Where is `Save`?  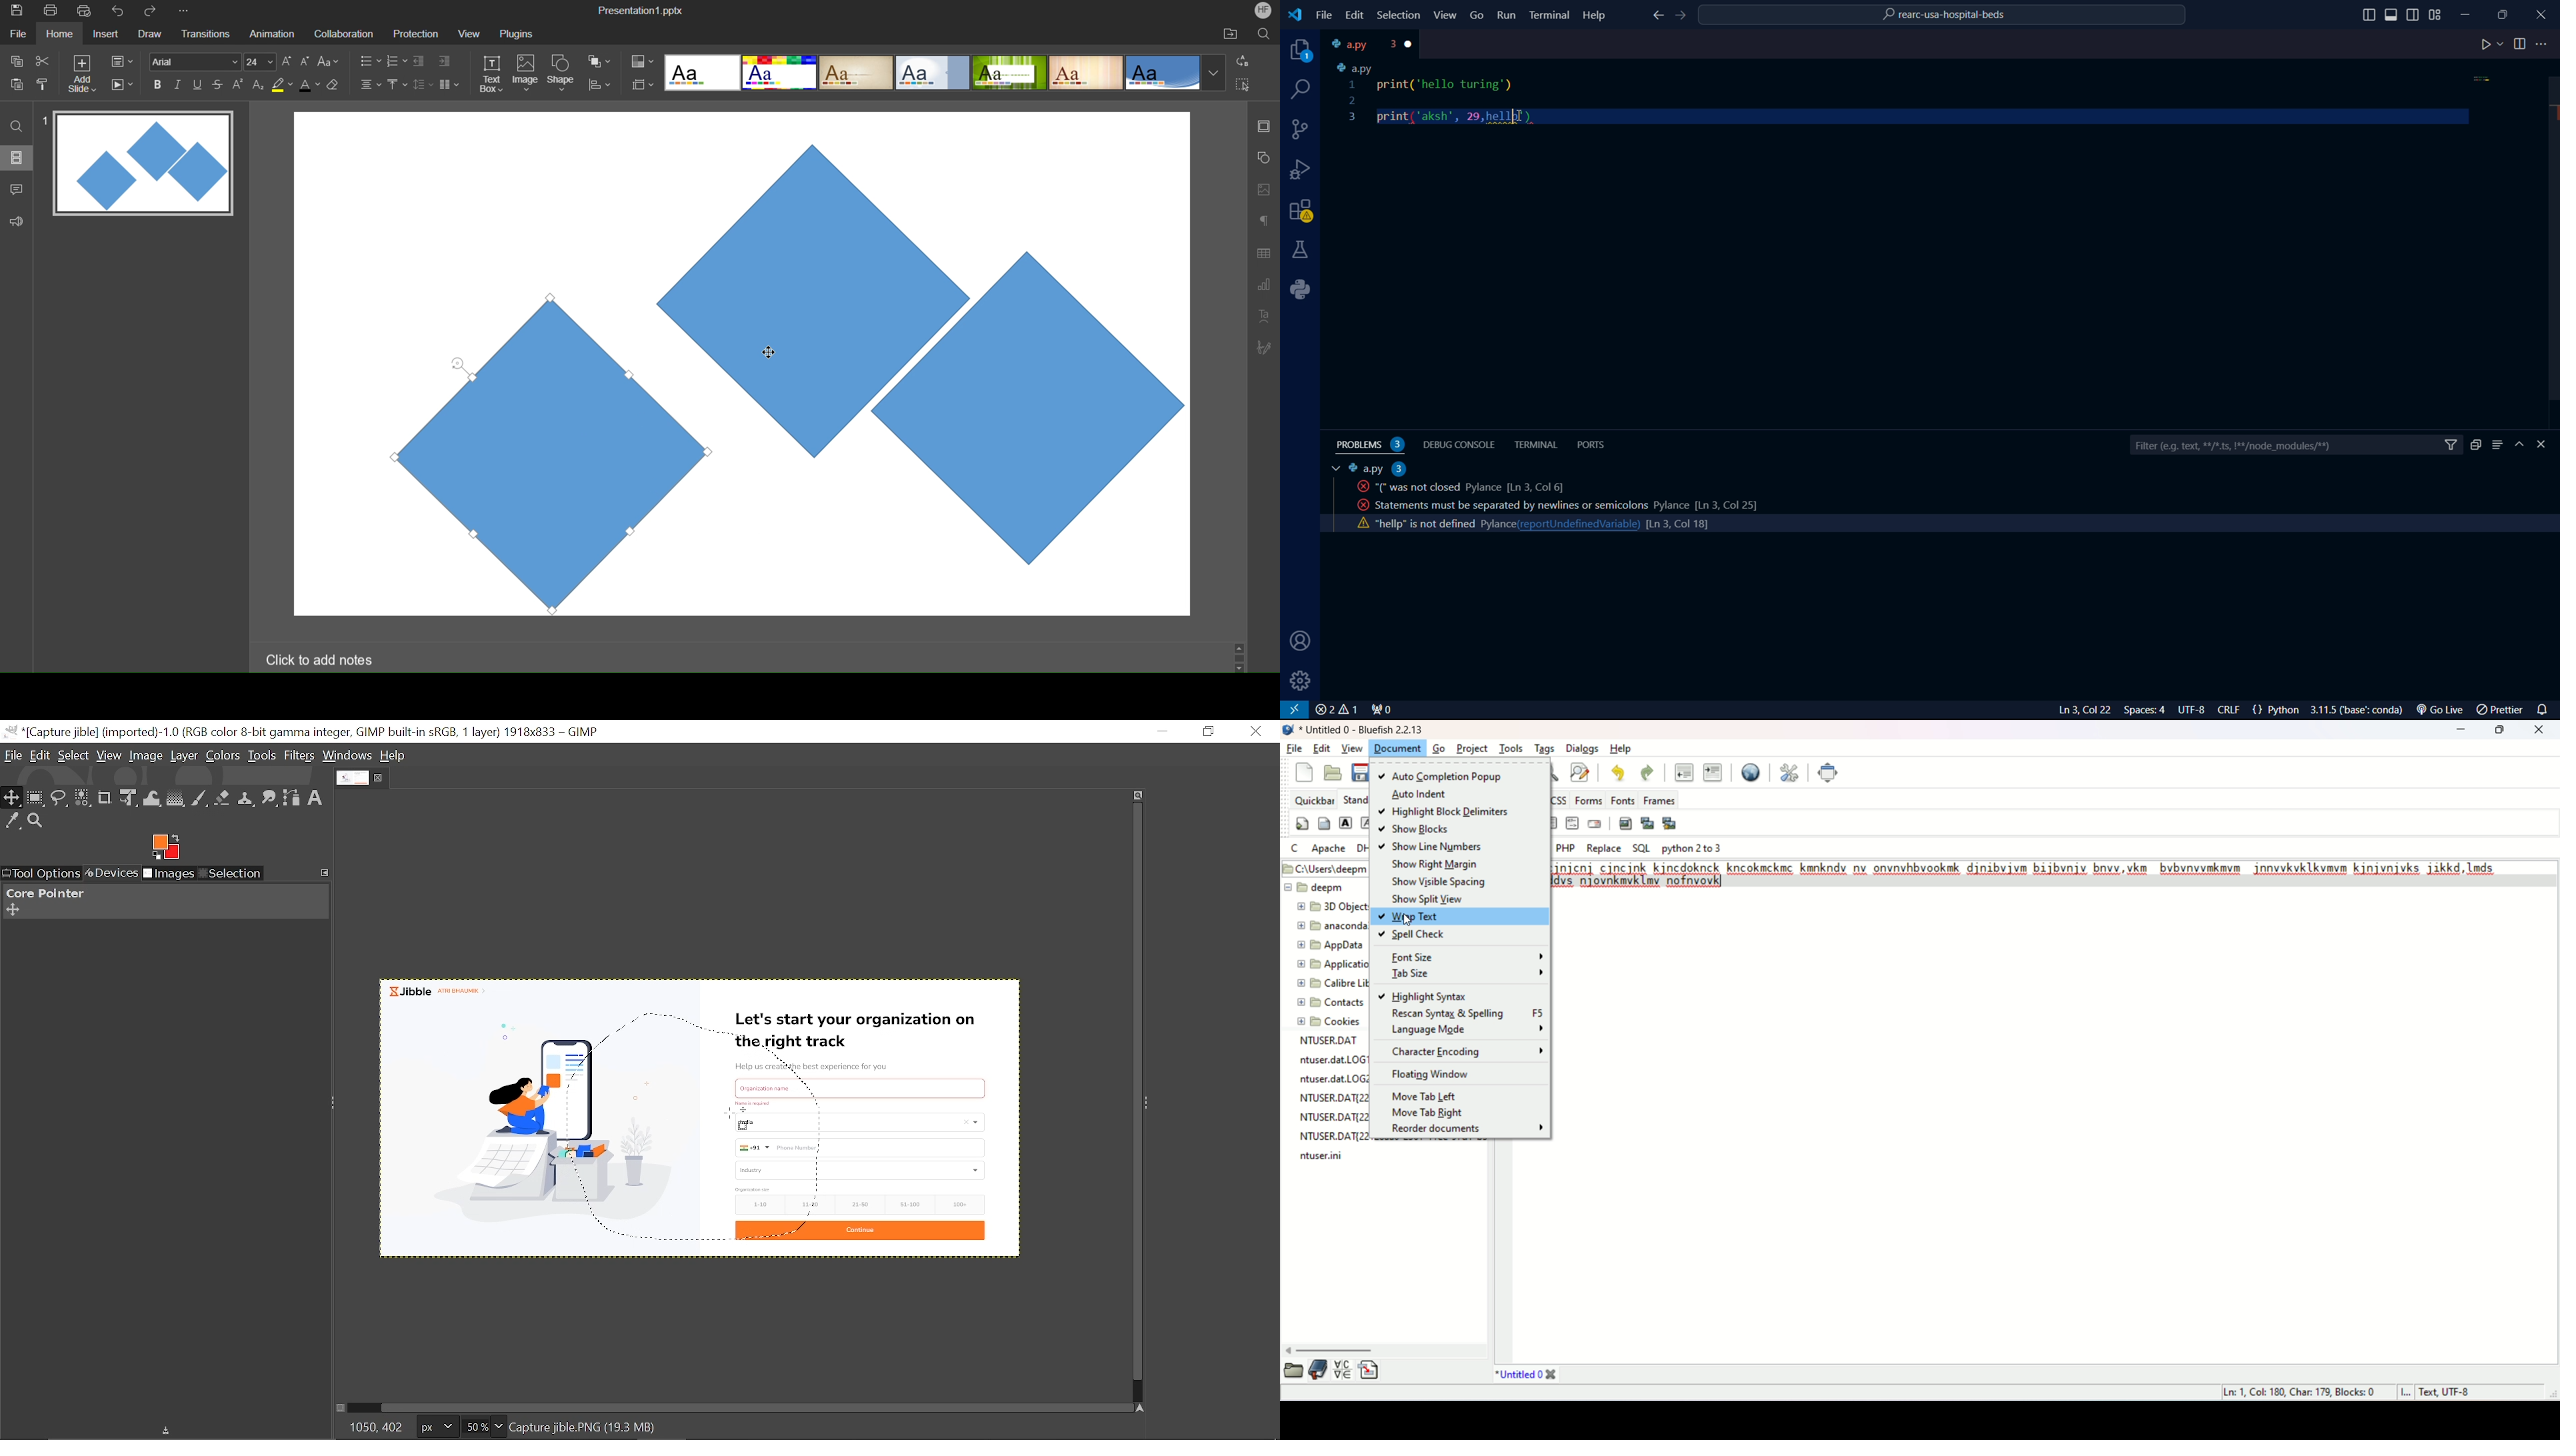
Save is located at coordinates (15, 11).